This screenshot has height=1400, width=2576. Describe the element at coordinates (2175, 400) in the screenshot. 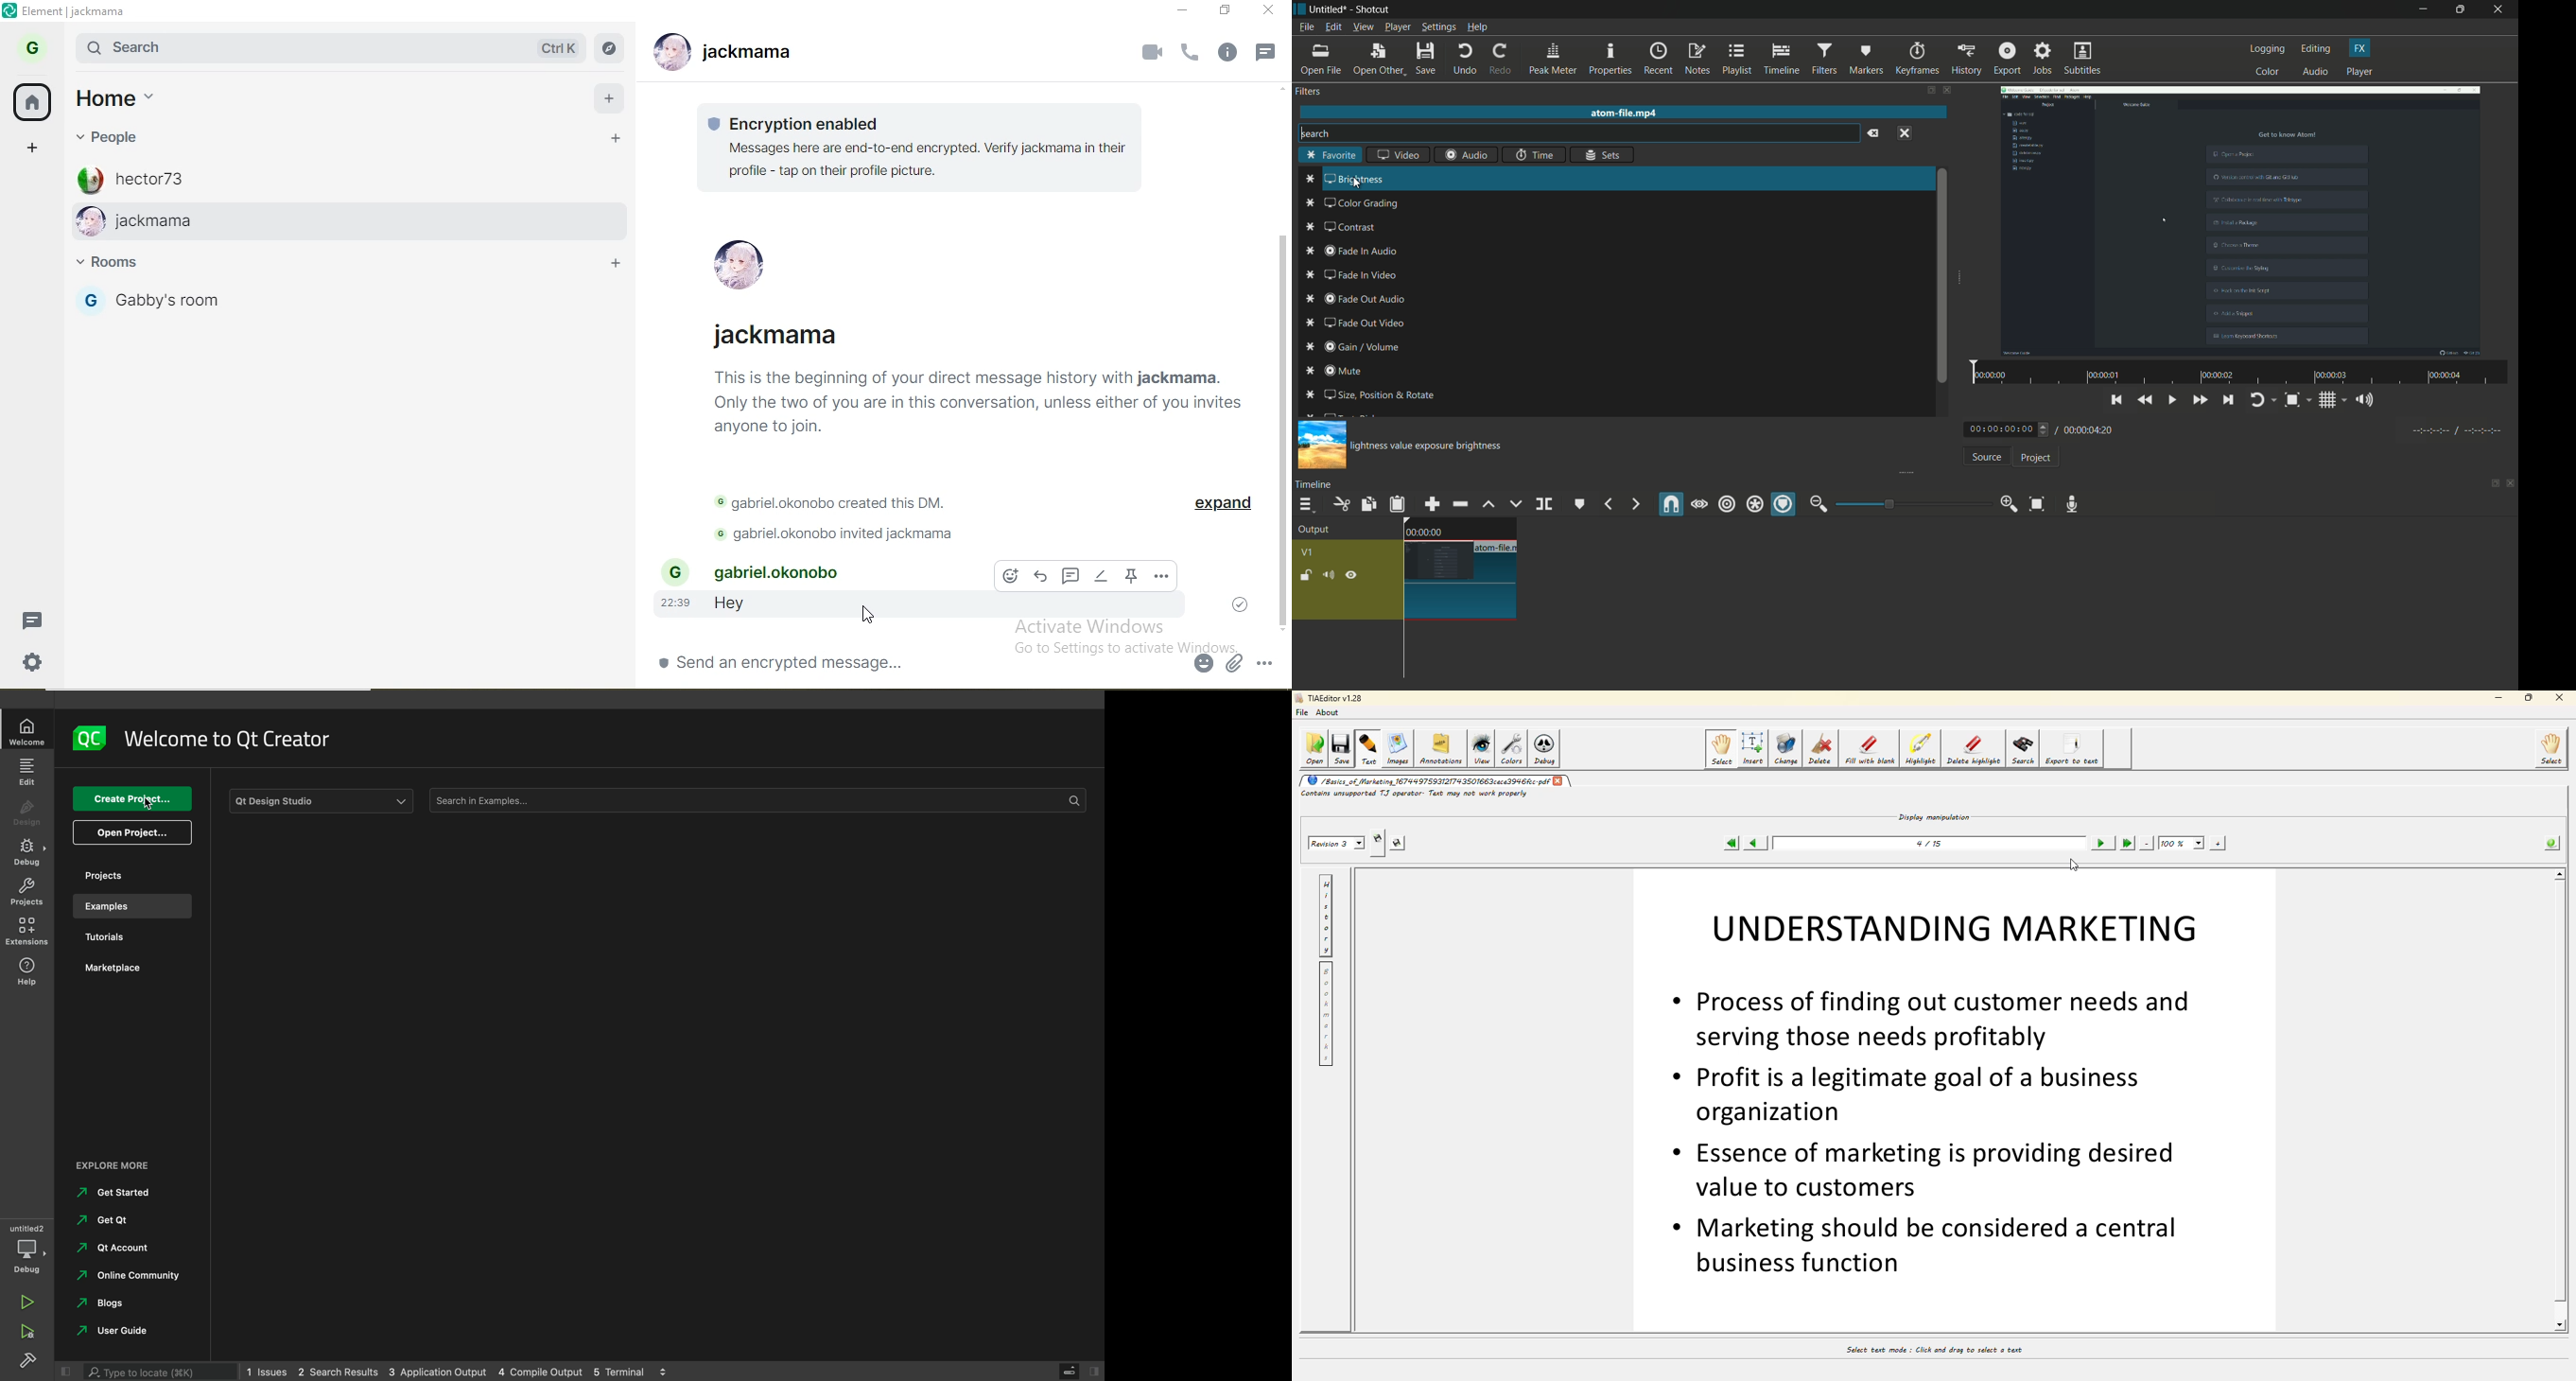

I see `toggle play/pause` at that location.